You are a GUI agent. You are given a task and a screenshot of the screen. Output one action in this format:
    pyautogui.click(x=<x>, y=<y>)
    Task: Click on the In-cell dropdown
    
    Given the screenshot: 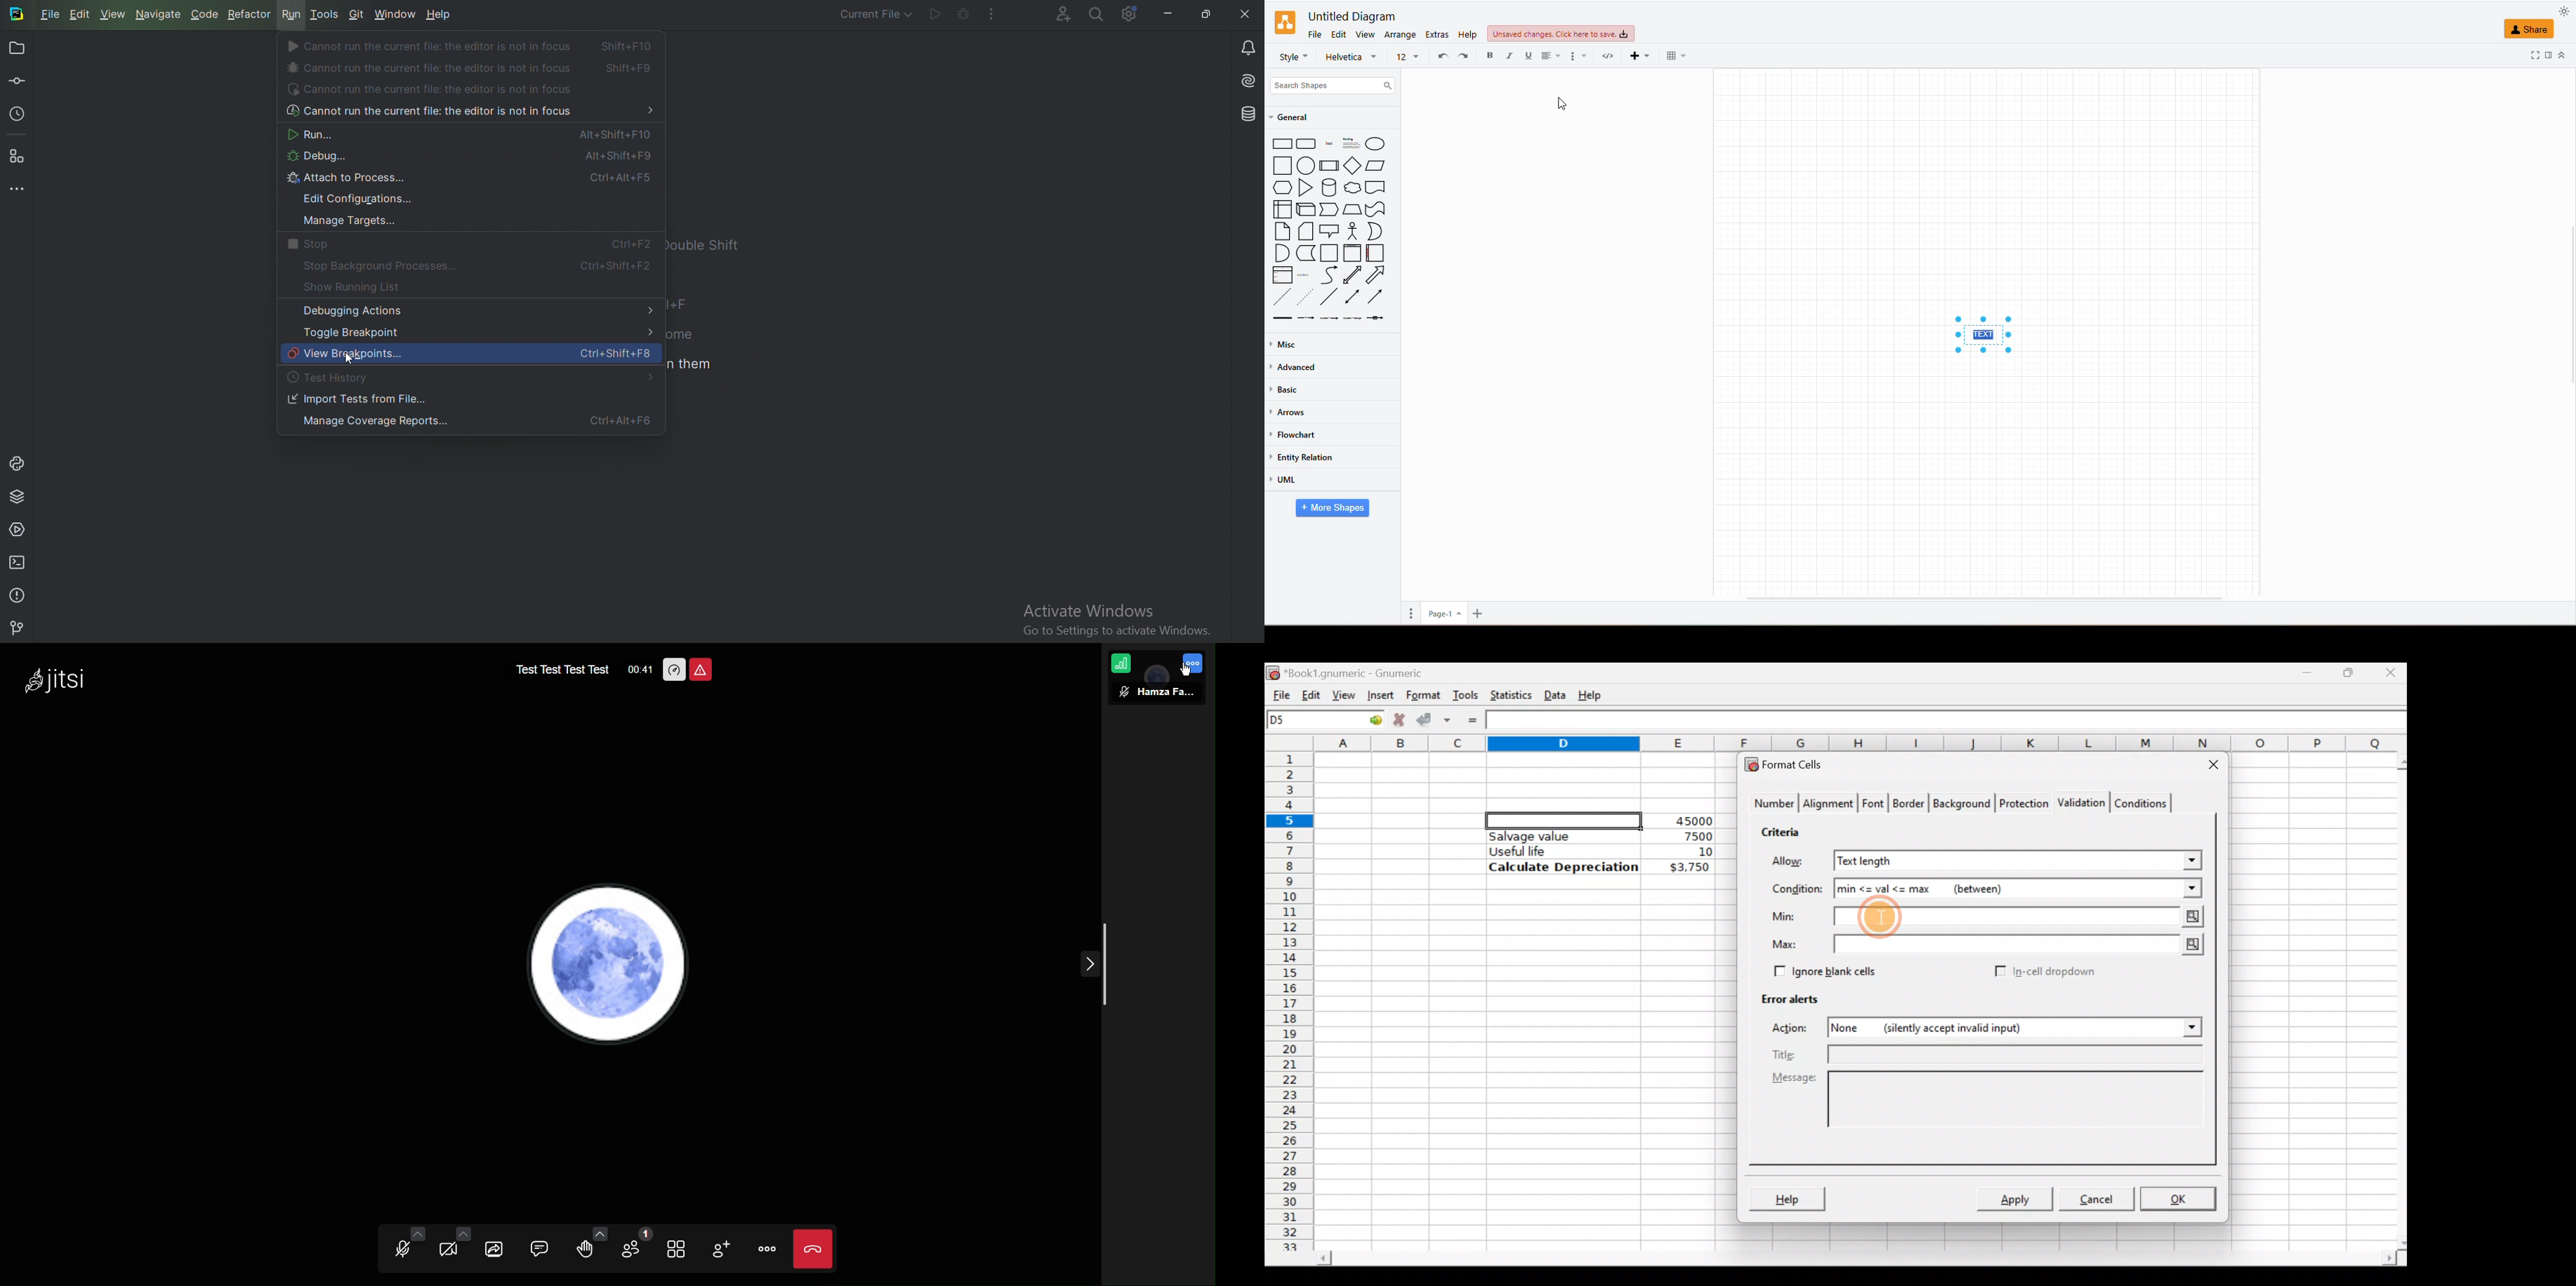 What is the action you would take?
    pyautogui.click(x=2057, y=972)
    